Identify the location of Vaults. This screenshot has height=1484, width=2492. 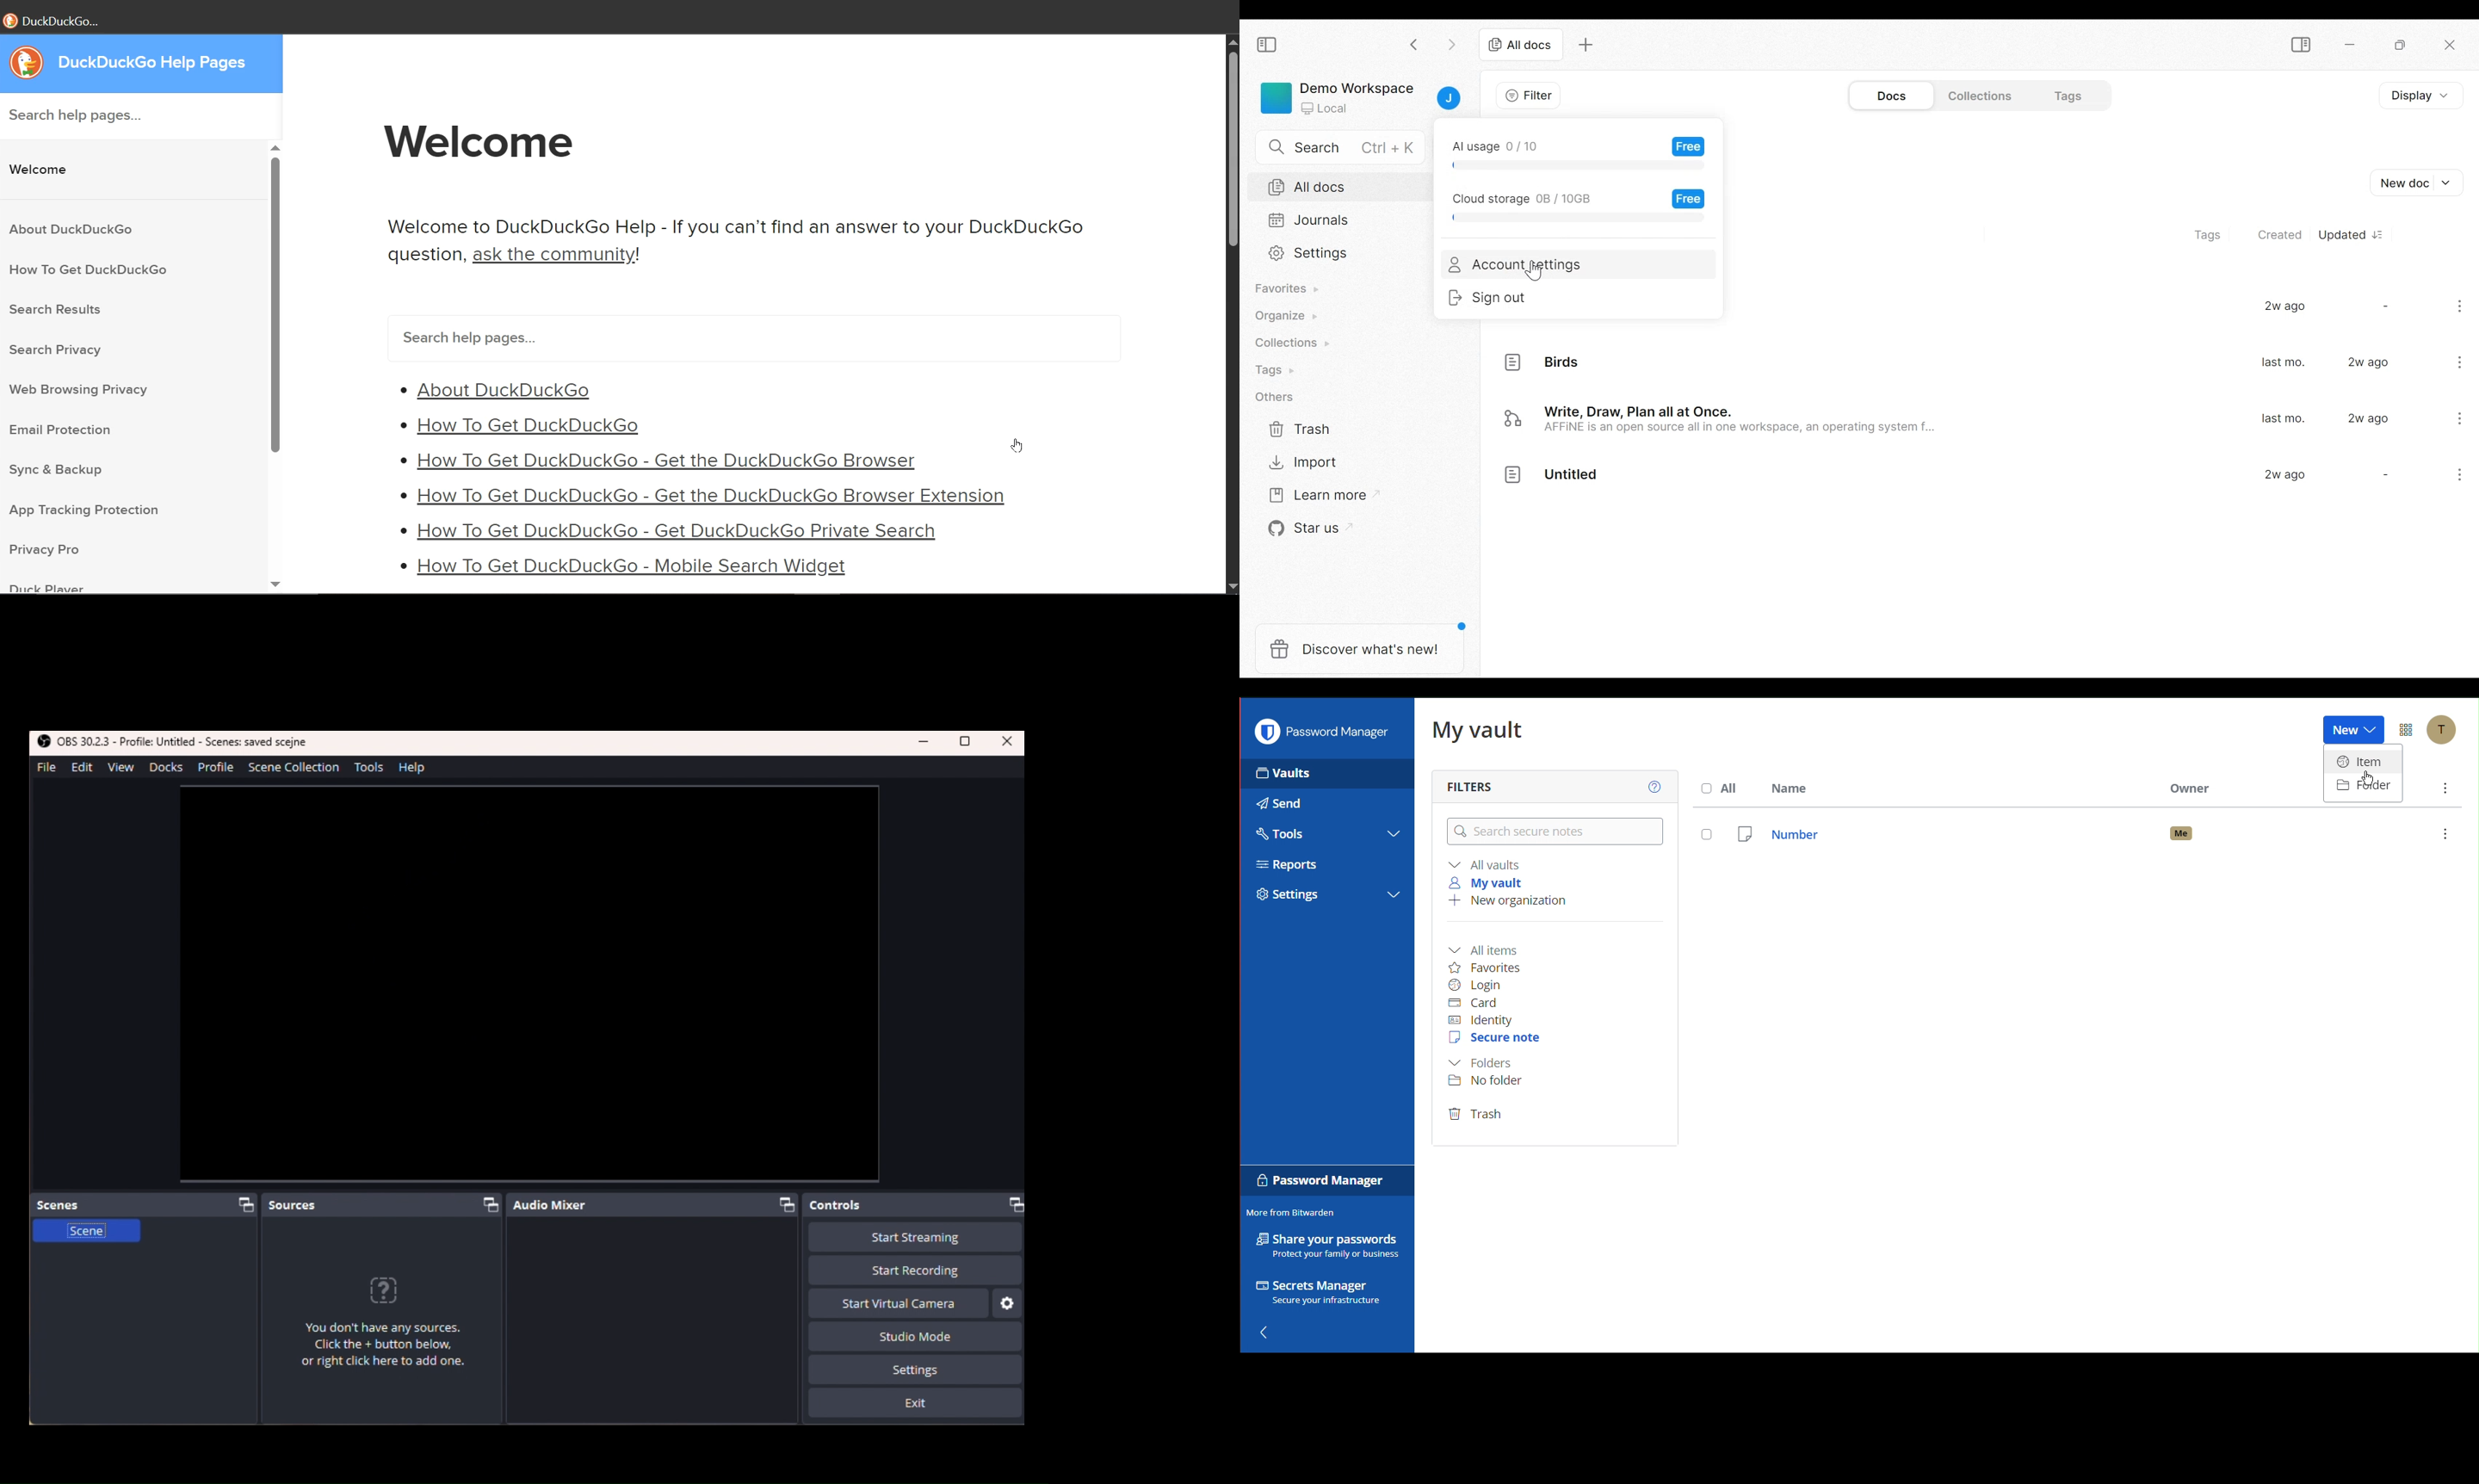
(1305, 773).